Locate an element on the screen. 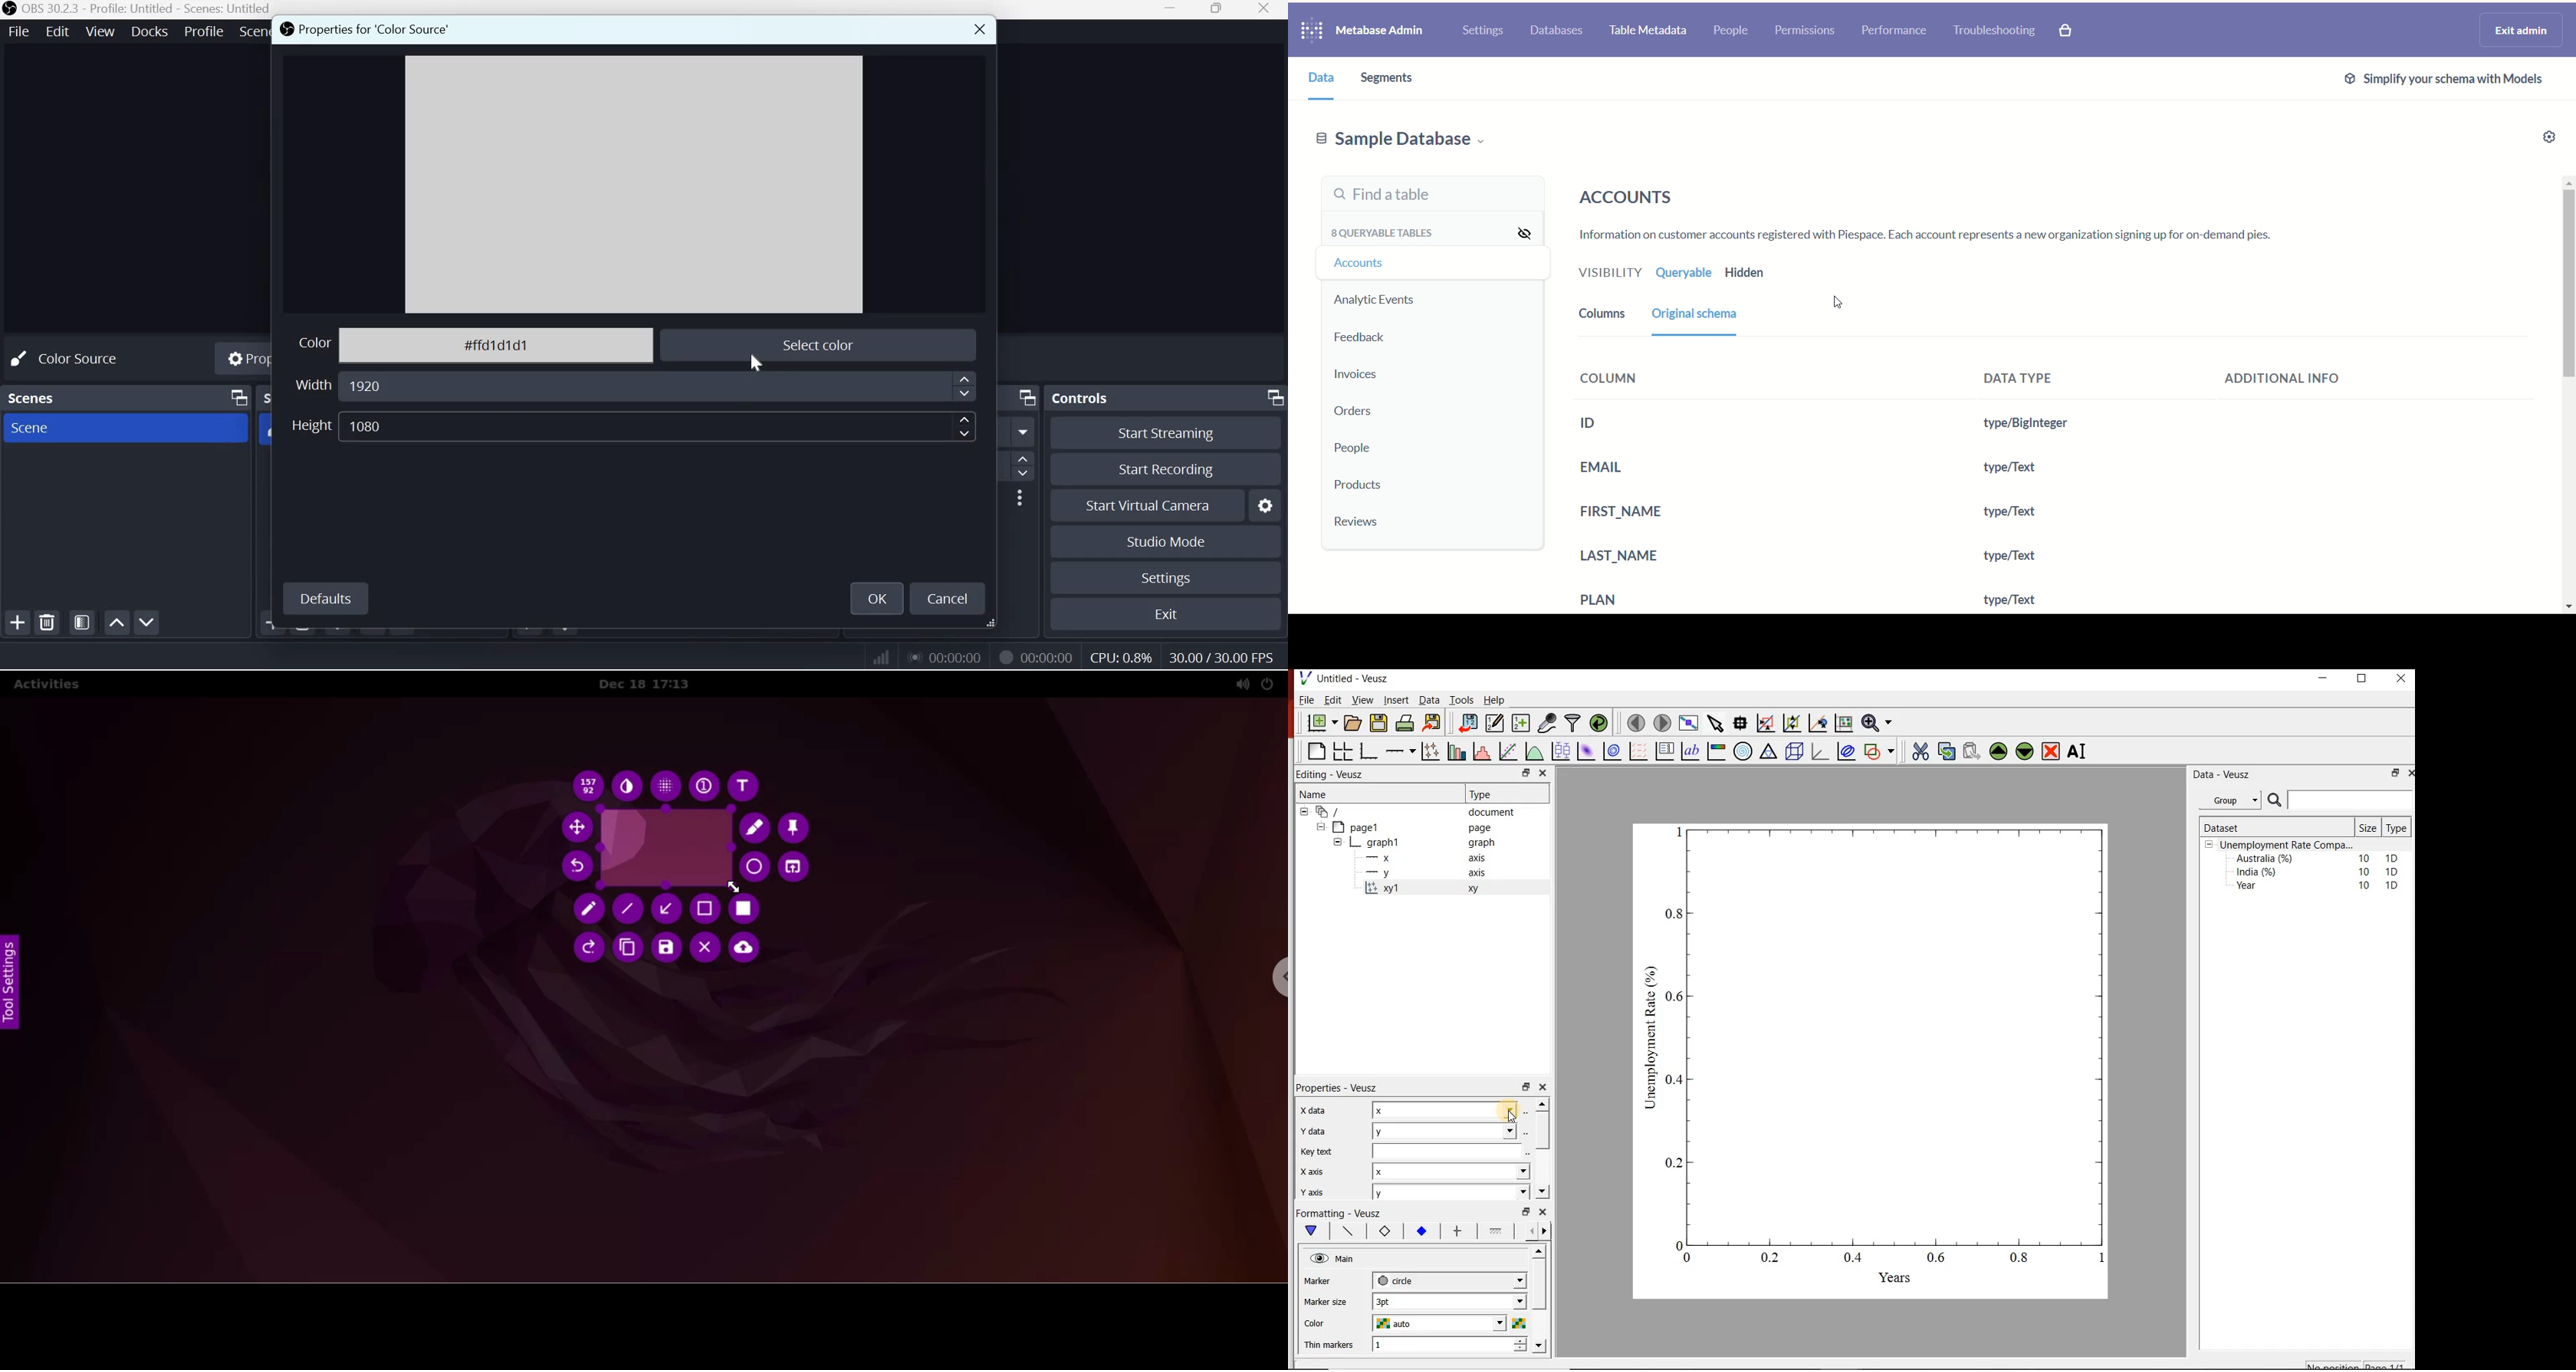 The image size is (2576, 1372). Dock Options icon is located at coordinates (235, 398).